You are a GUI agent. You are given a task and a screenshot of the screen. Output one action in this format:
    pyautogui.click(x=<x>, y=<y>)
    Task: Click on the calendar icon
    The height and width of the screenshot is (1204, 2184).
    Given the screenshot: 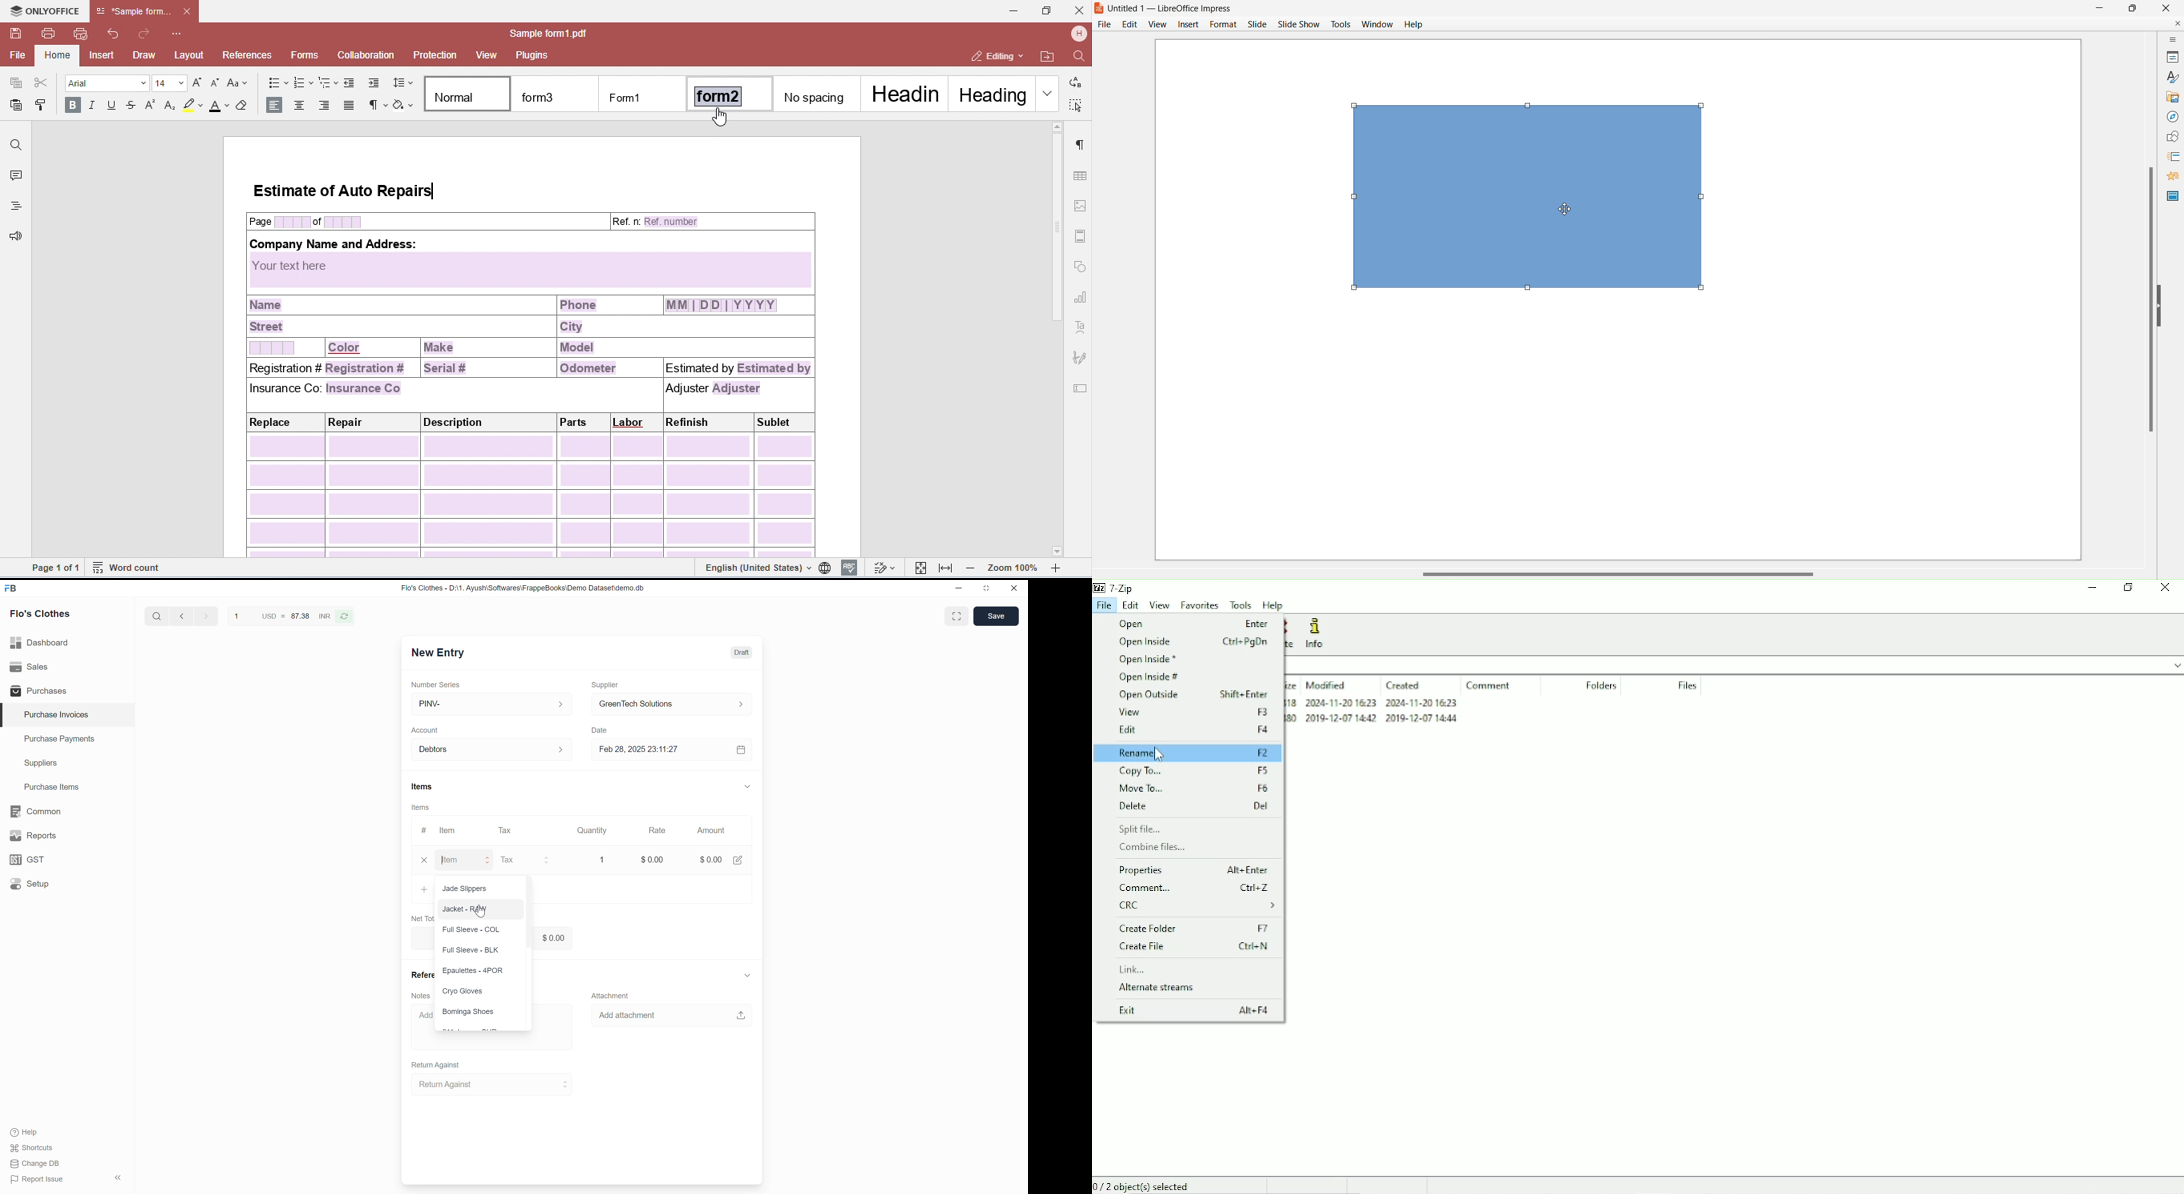 What is the action you would take?
    pyautogui.click(x=740, y=750)
    